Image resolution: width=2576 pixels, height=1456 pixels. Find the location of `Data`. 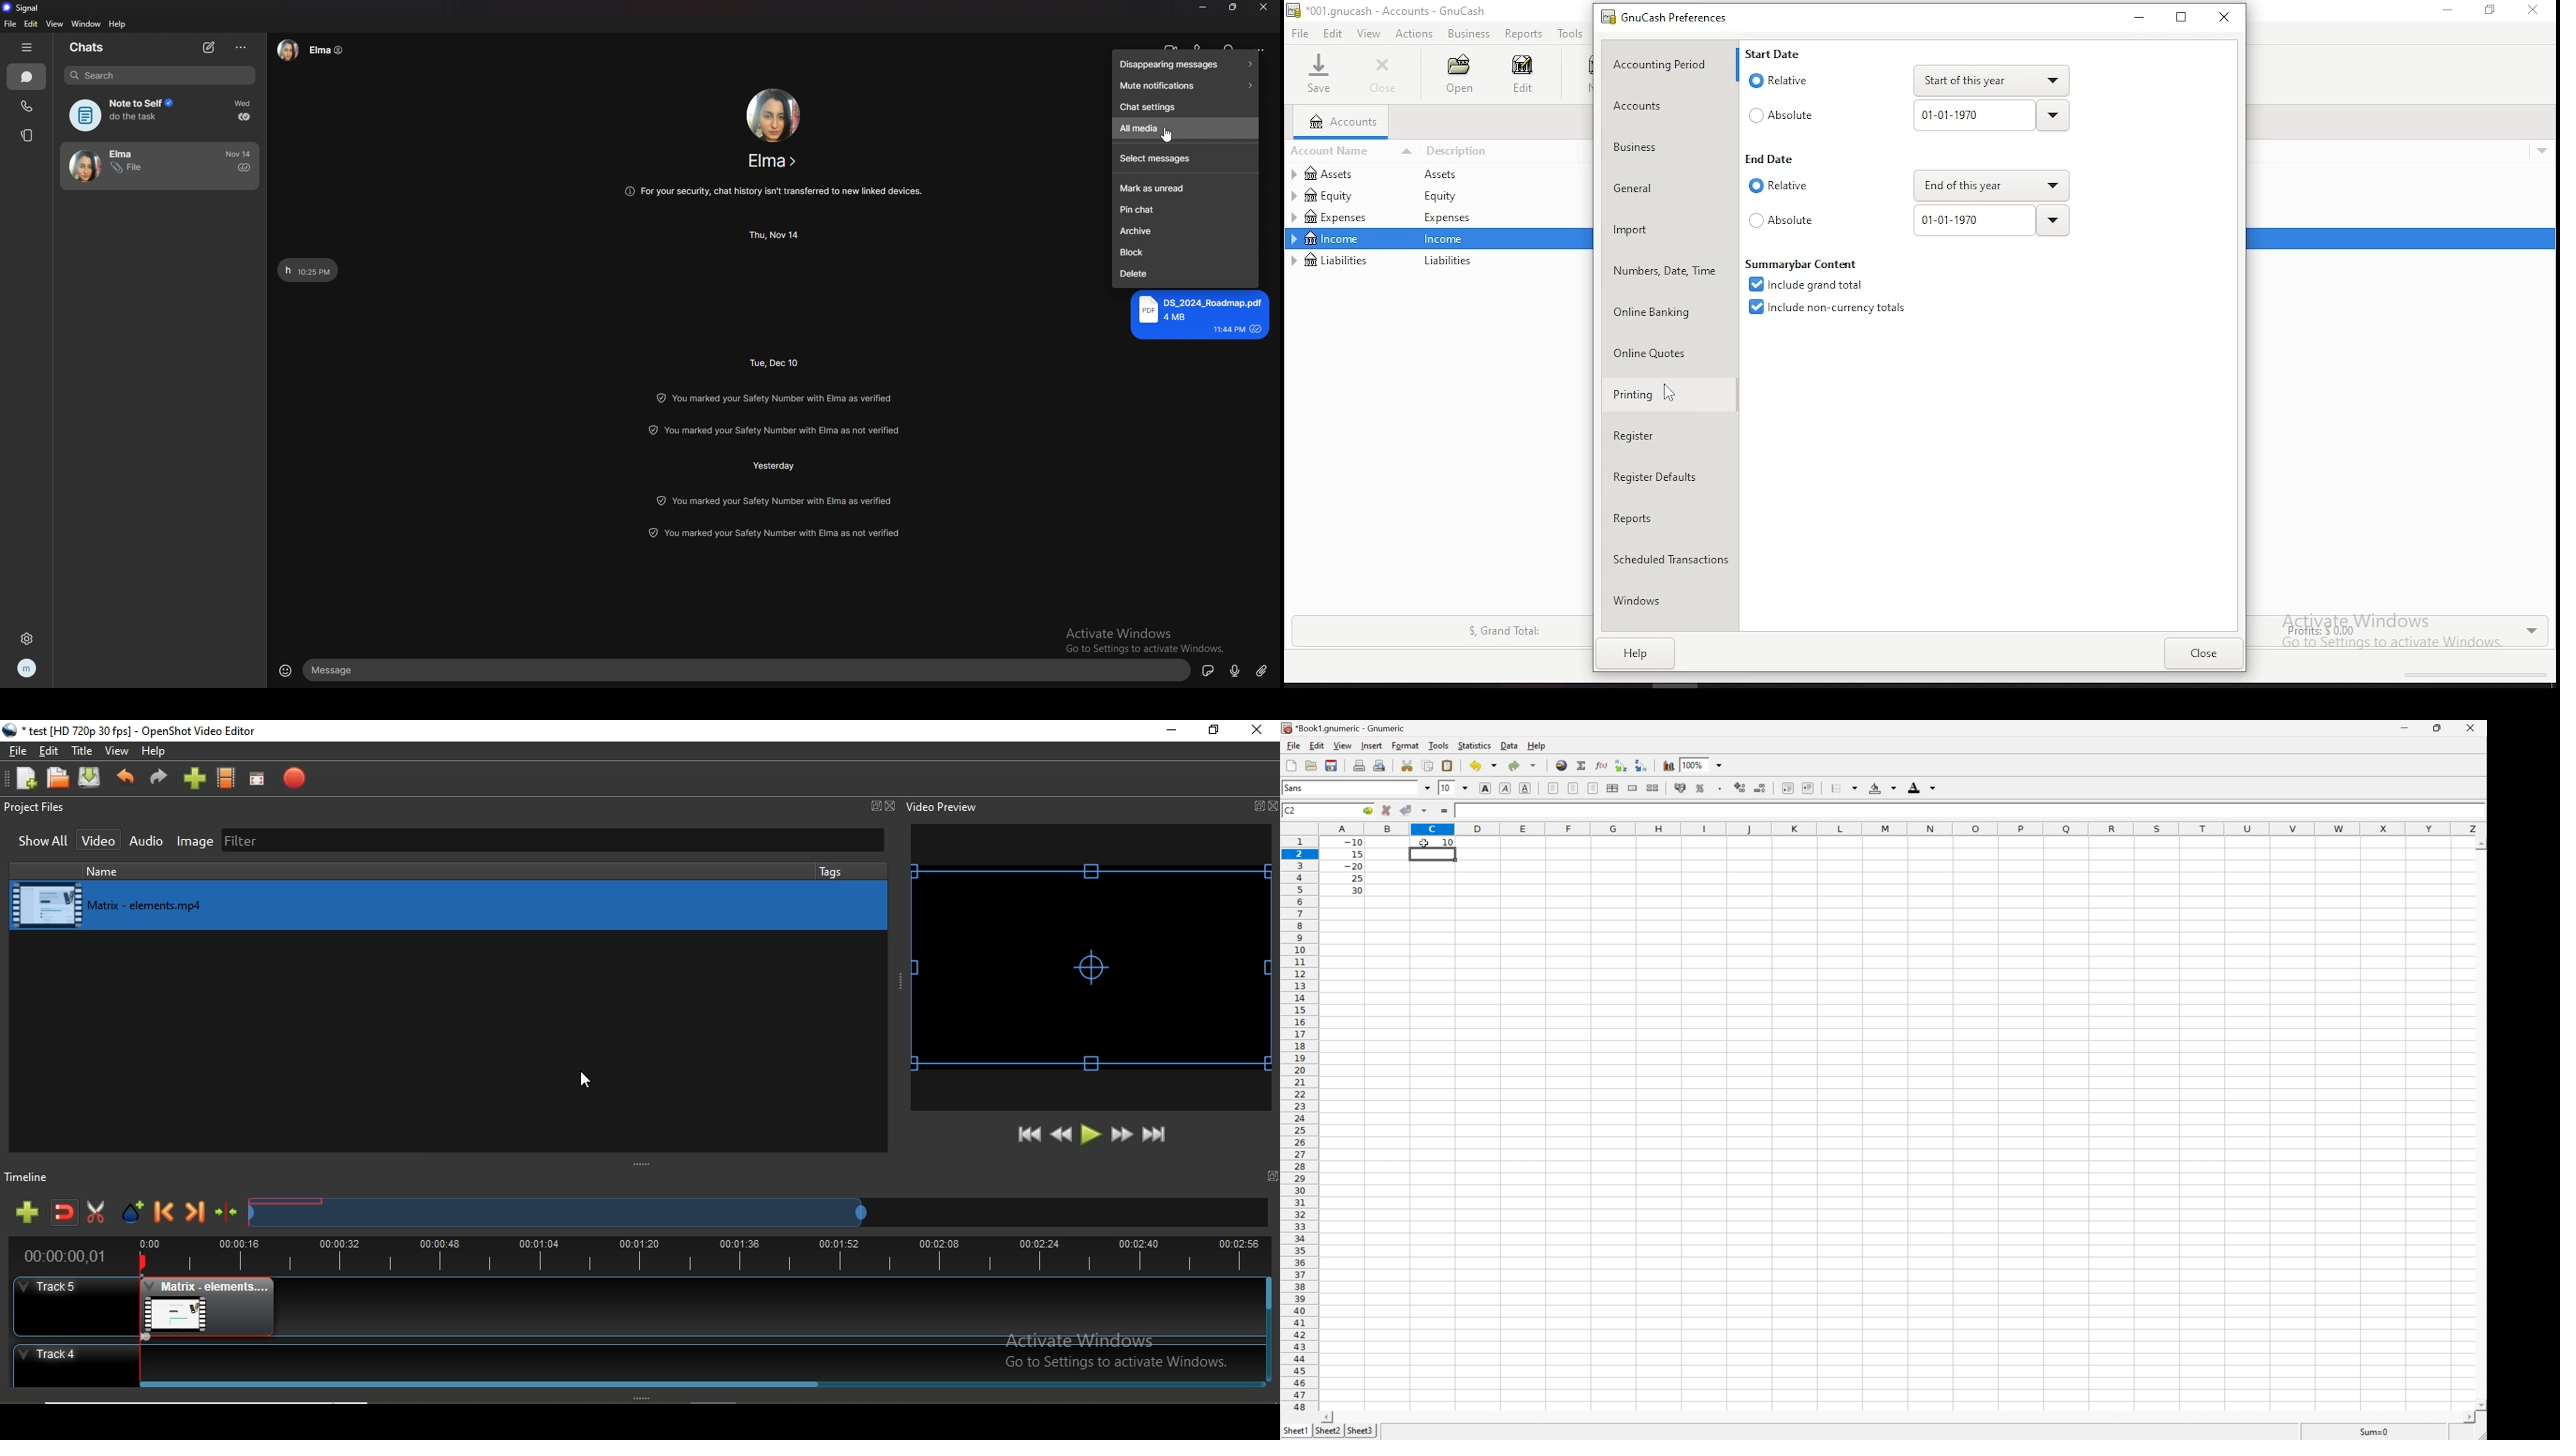

Data is located at coordinates (1512, 746).